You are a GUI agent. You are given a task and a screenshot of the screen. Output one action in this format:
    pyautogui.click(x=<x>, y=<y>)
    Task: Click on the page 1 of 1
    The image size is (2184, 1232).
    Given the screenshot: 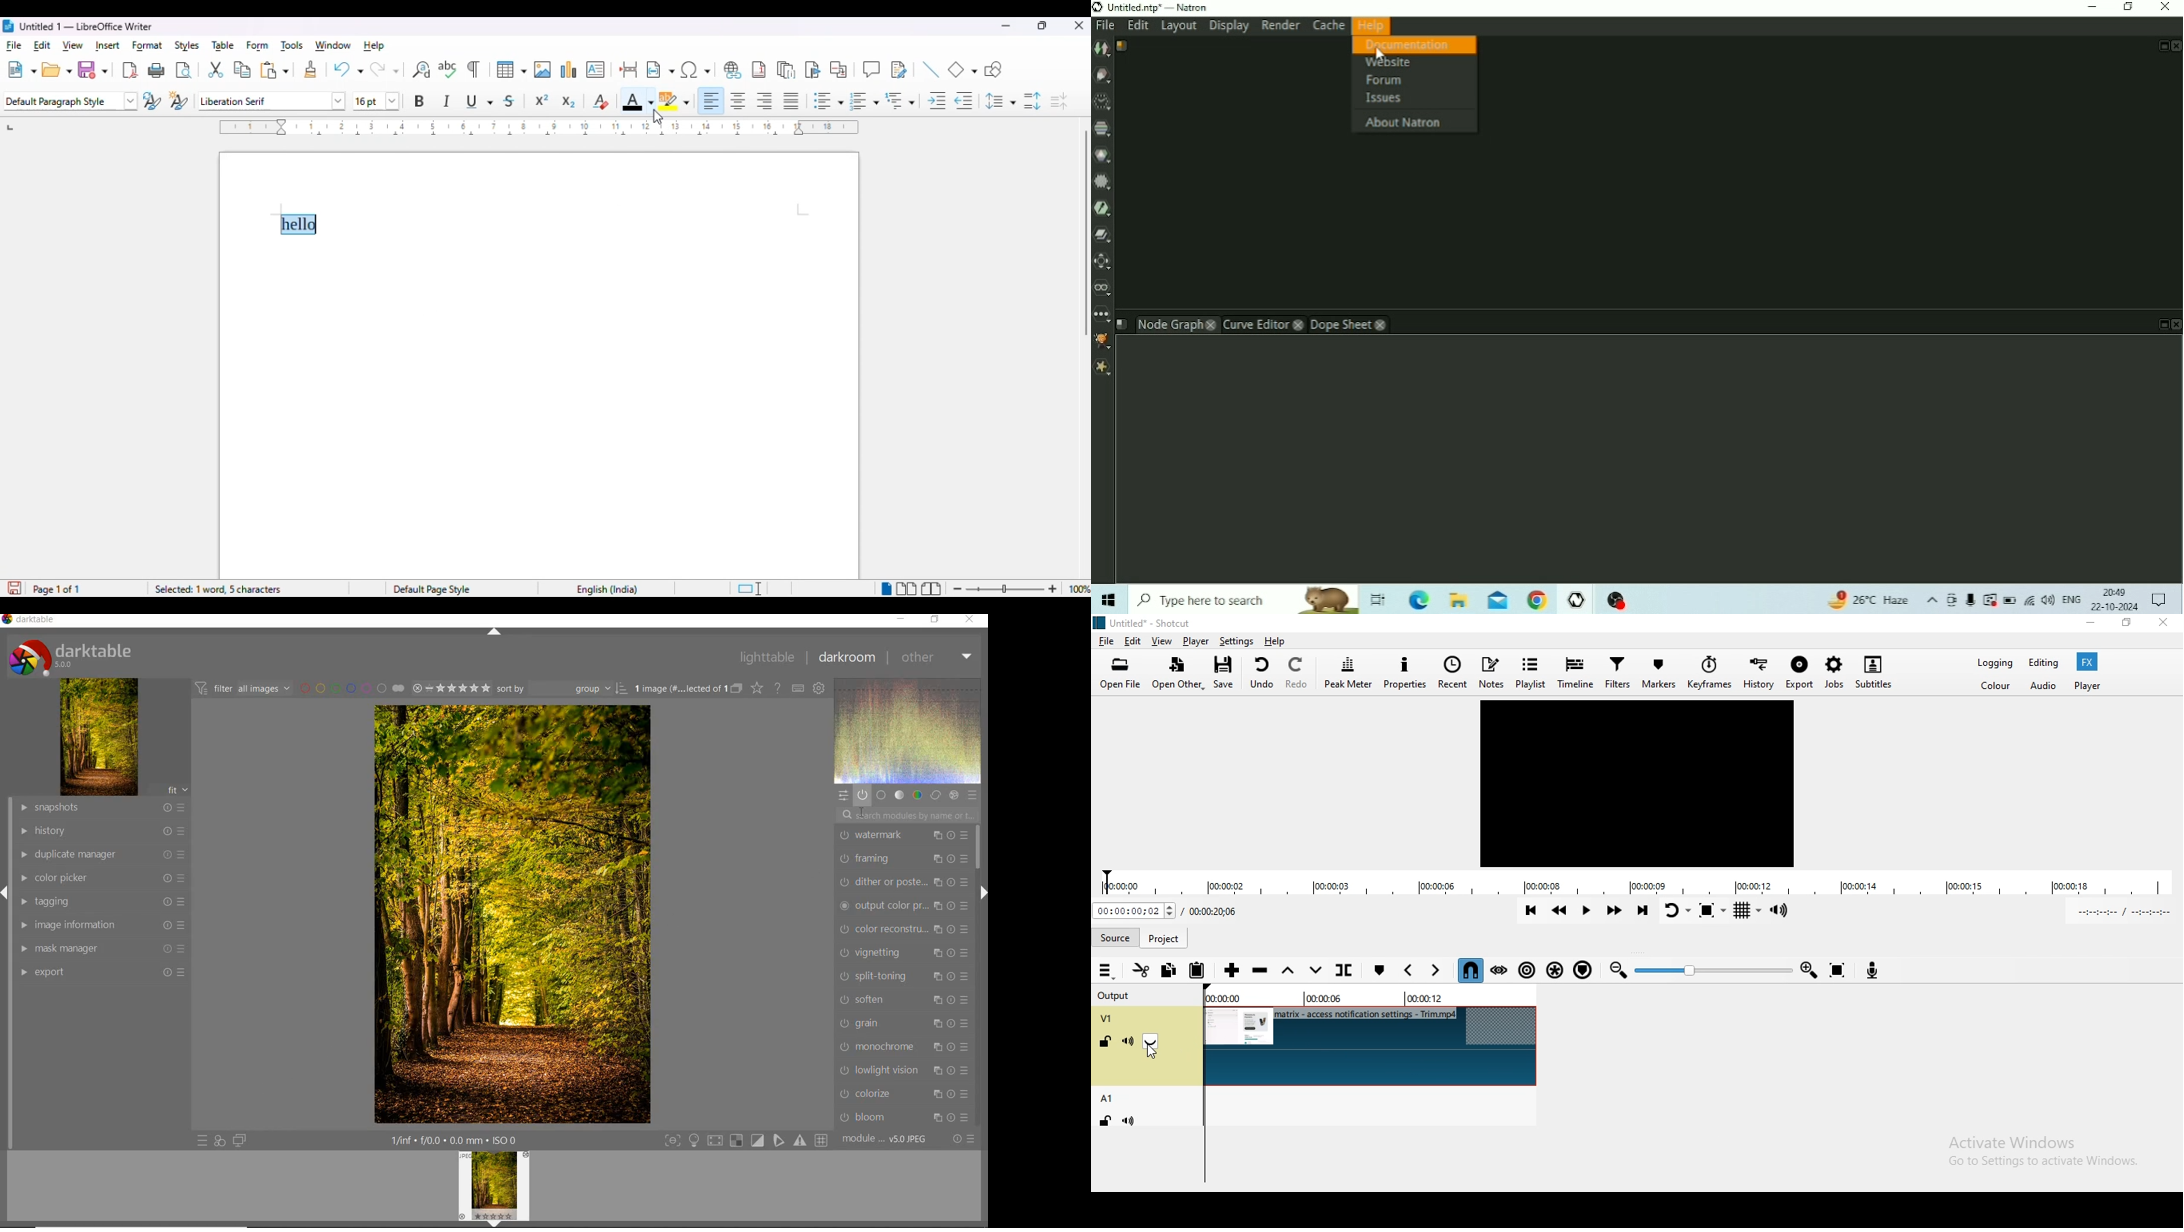 What is the action you would take?
    pyautogui.click(x=56, y=589)
    